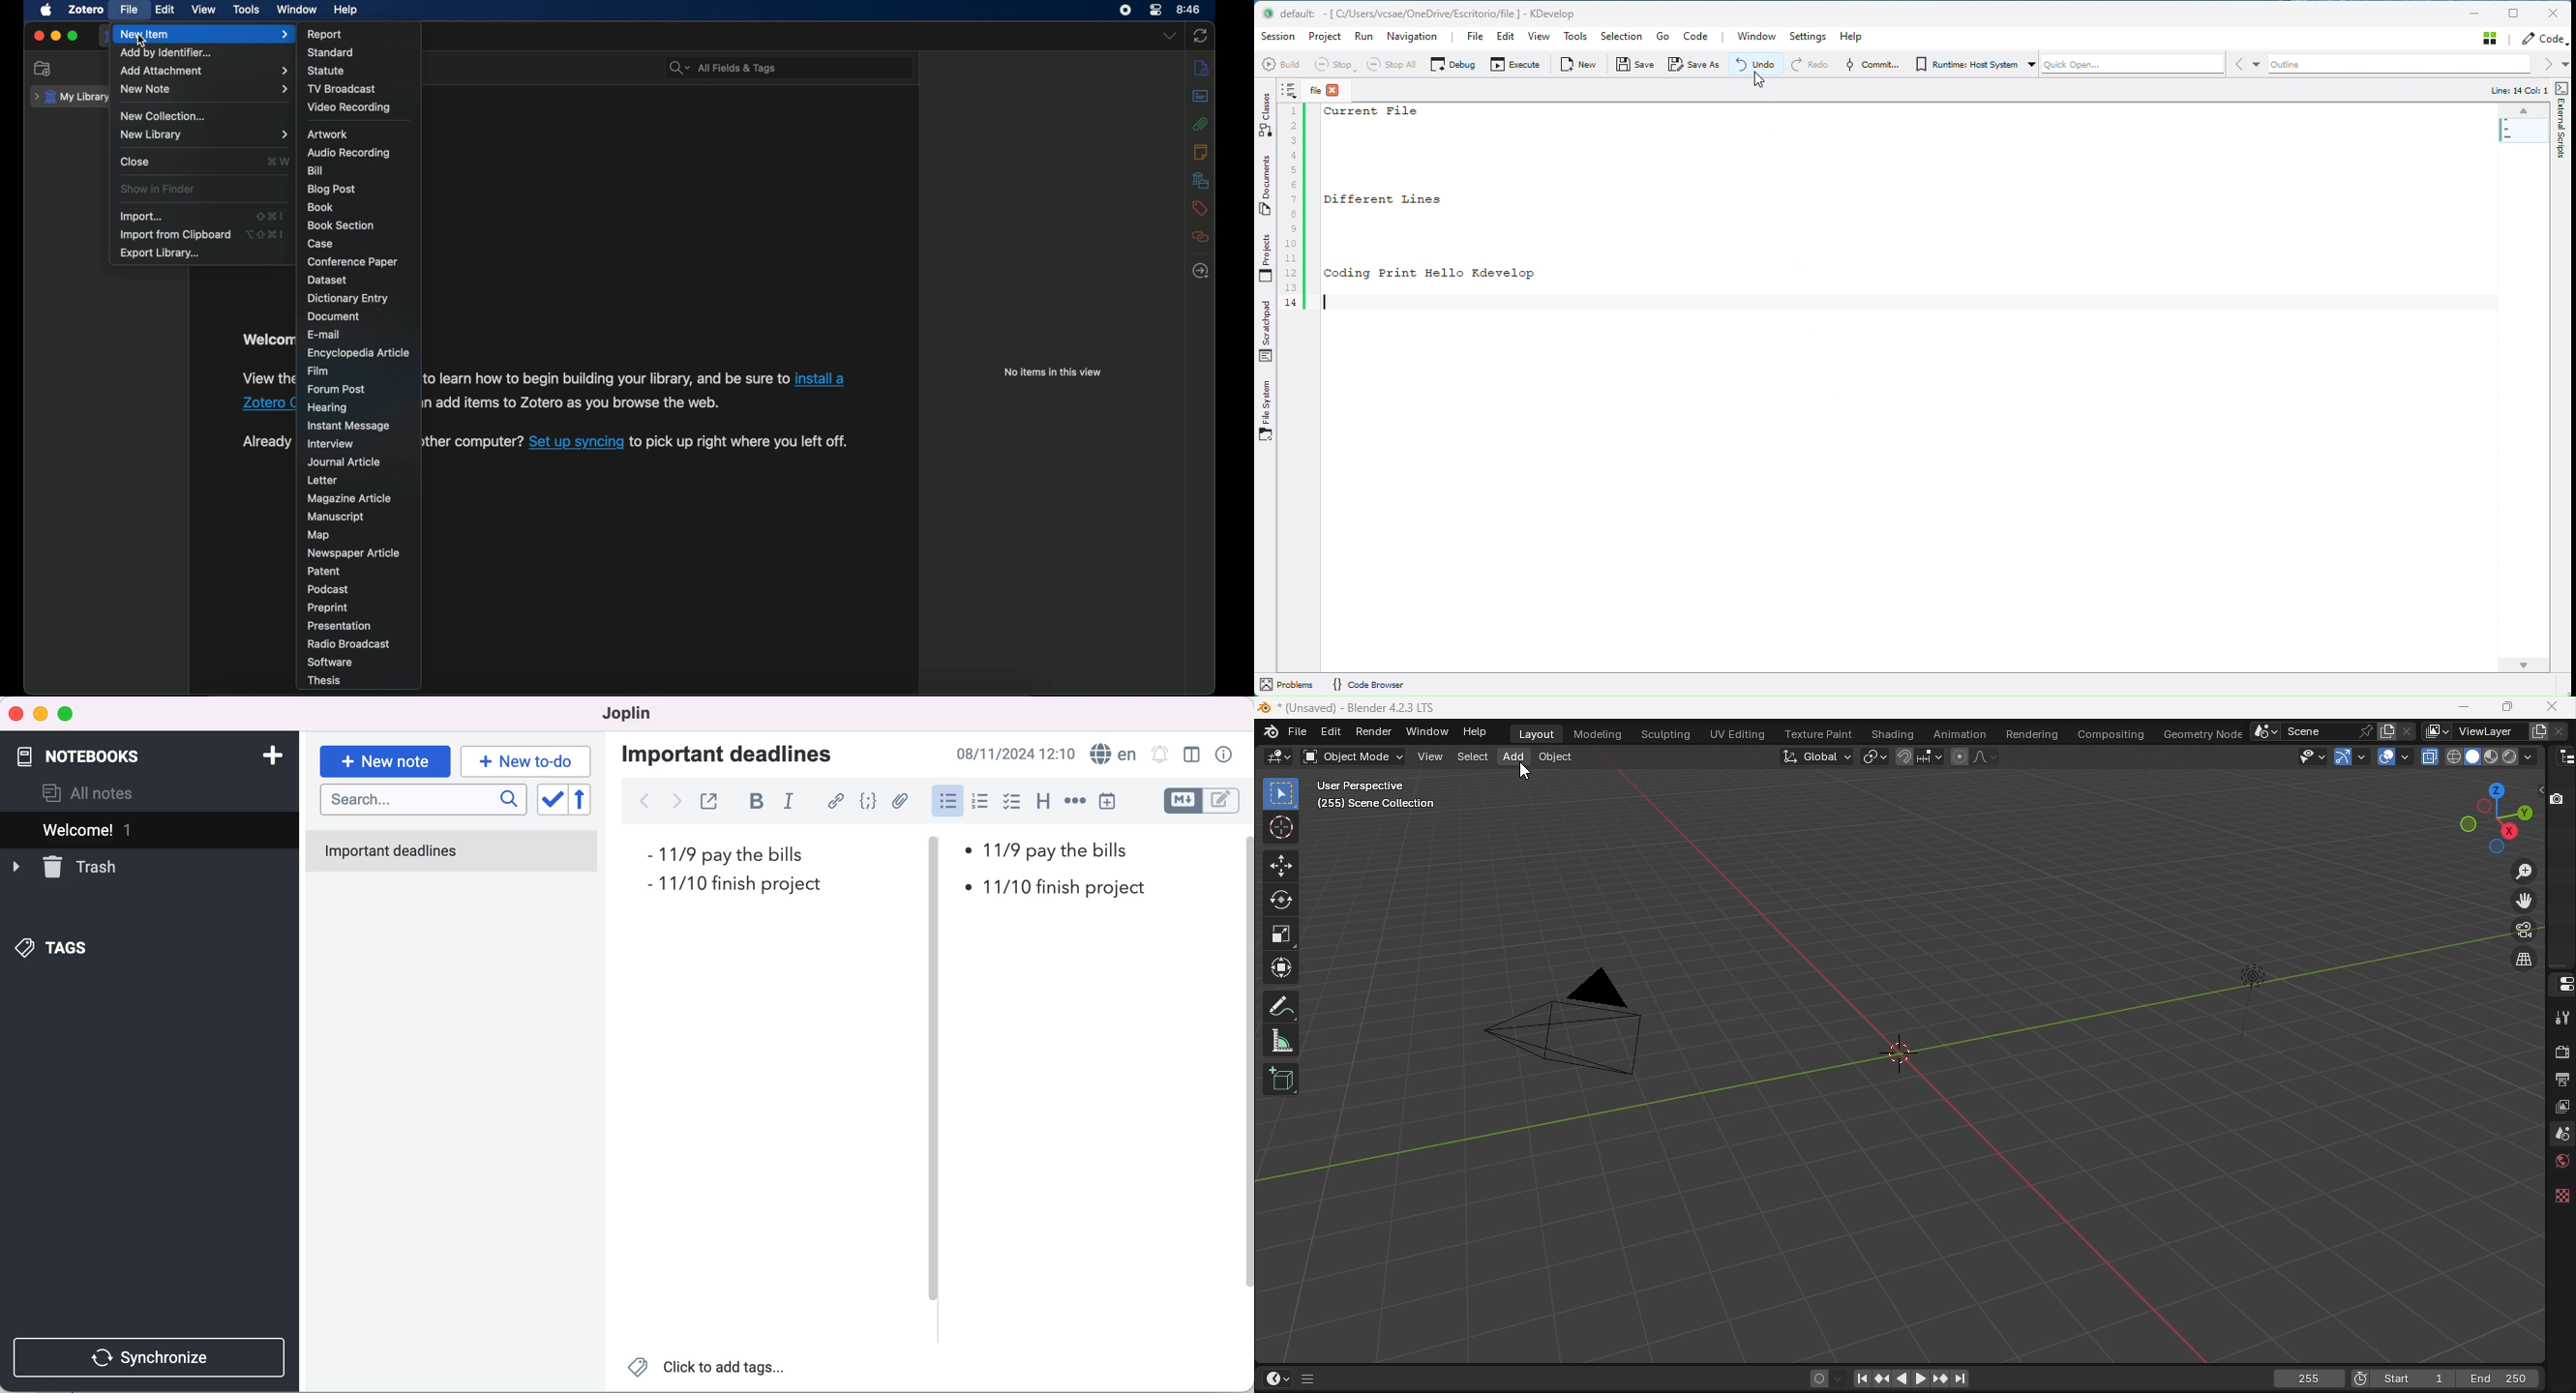 Image resolution: width=2576 pixels, height=1400 pixels. I want to click on preprint, so click(326, 608).